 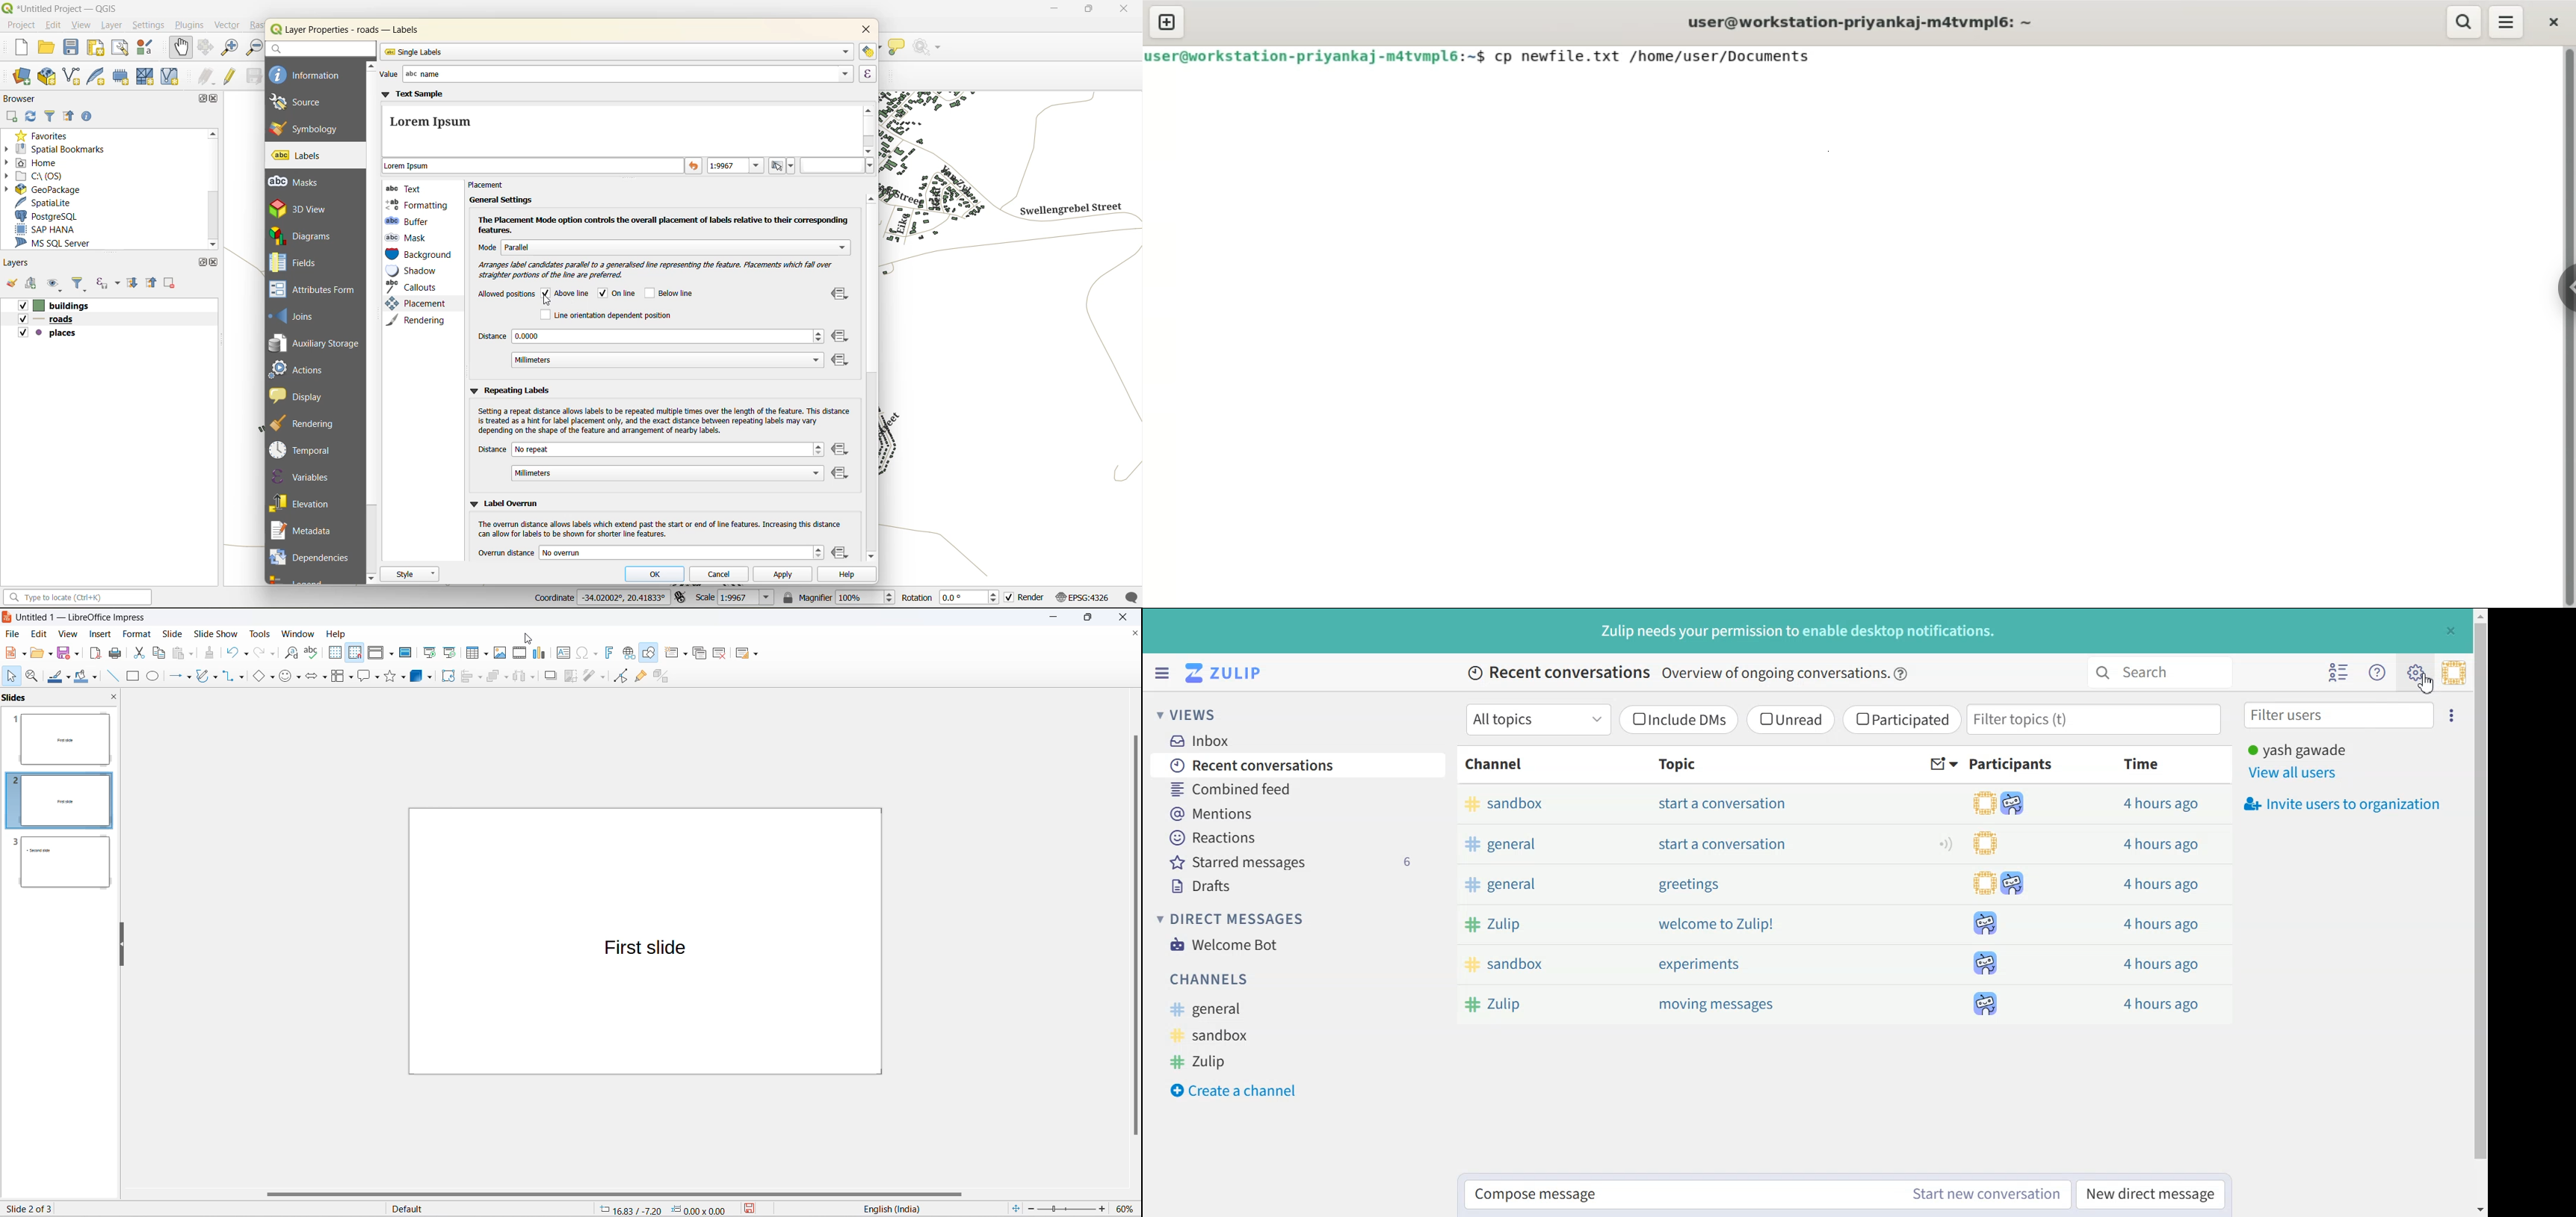 I want to click on maximize, so click(x=204, y=100).